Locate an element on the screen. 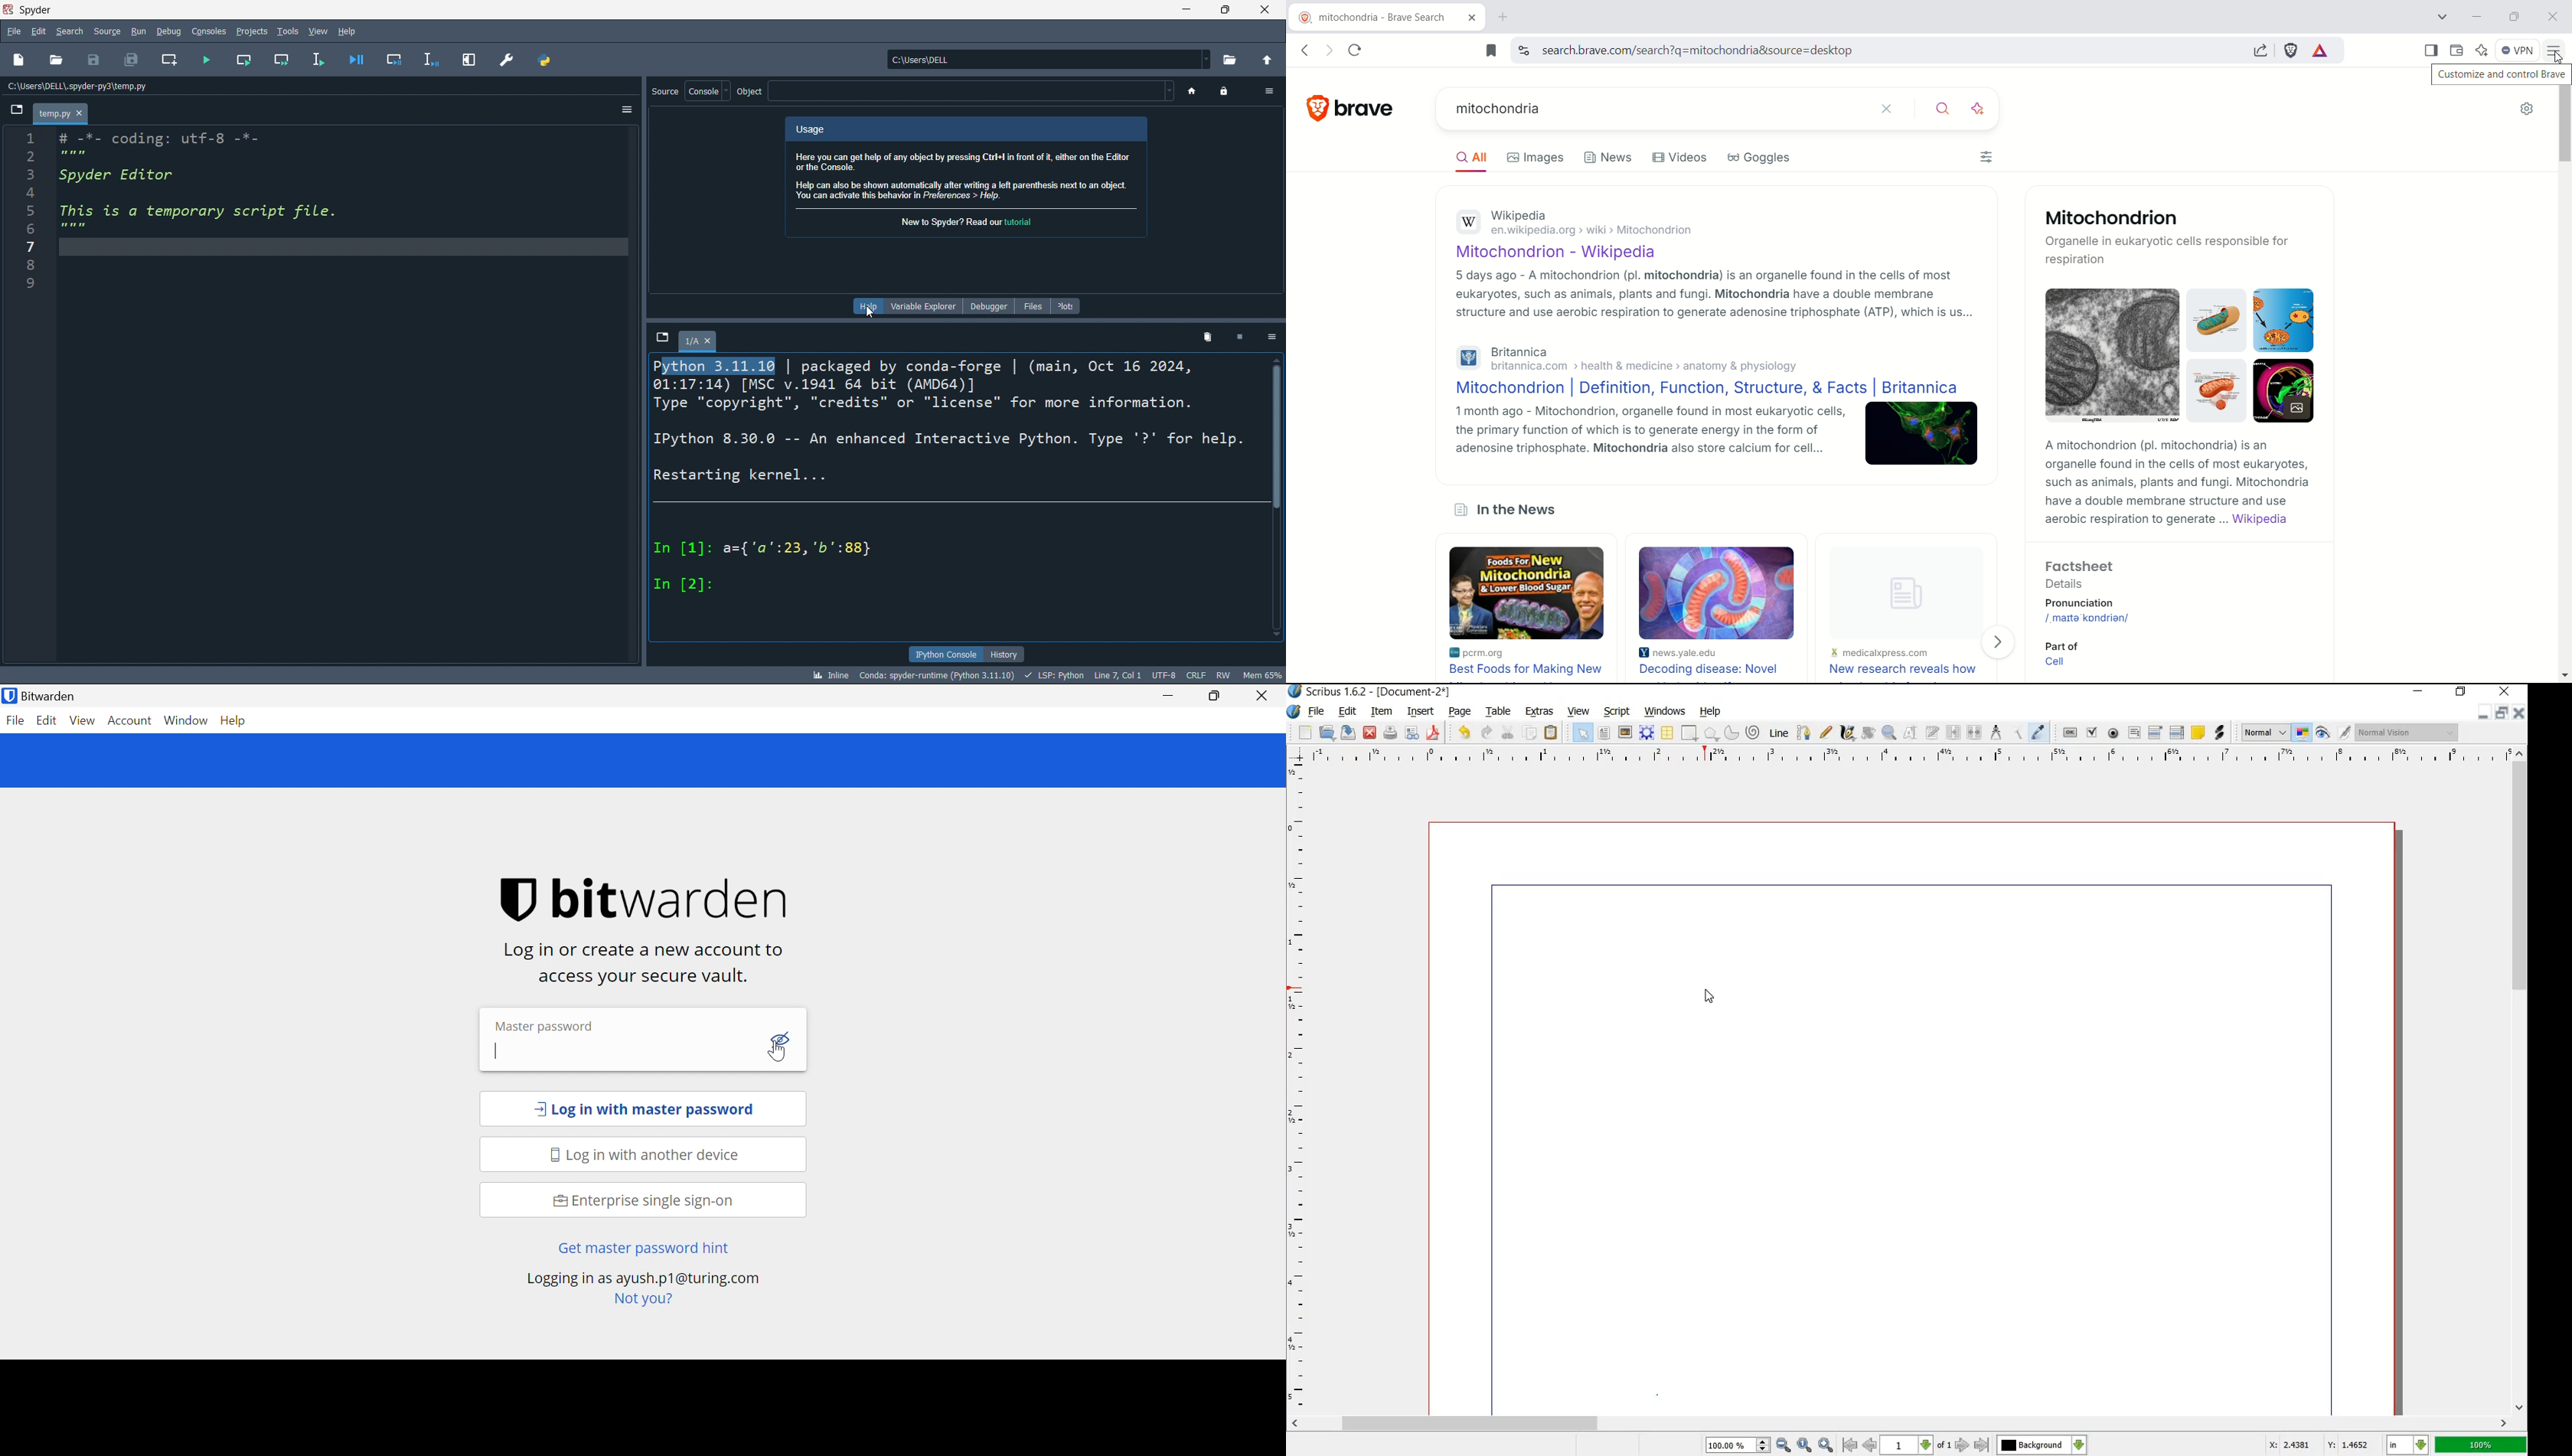  minimize is located at coordinates (1184, 11).